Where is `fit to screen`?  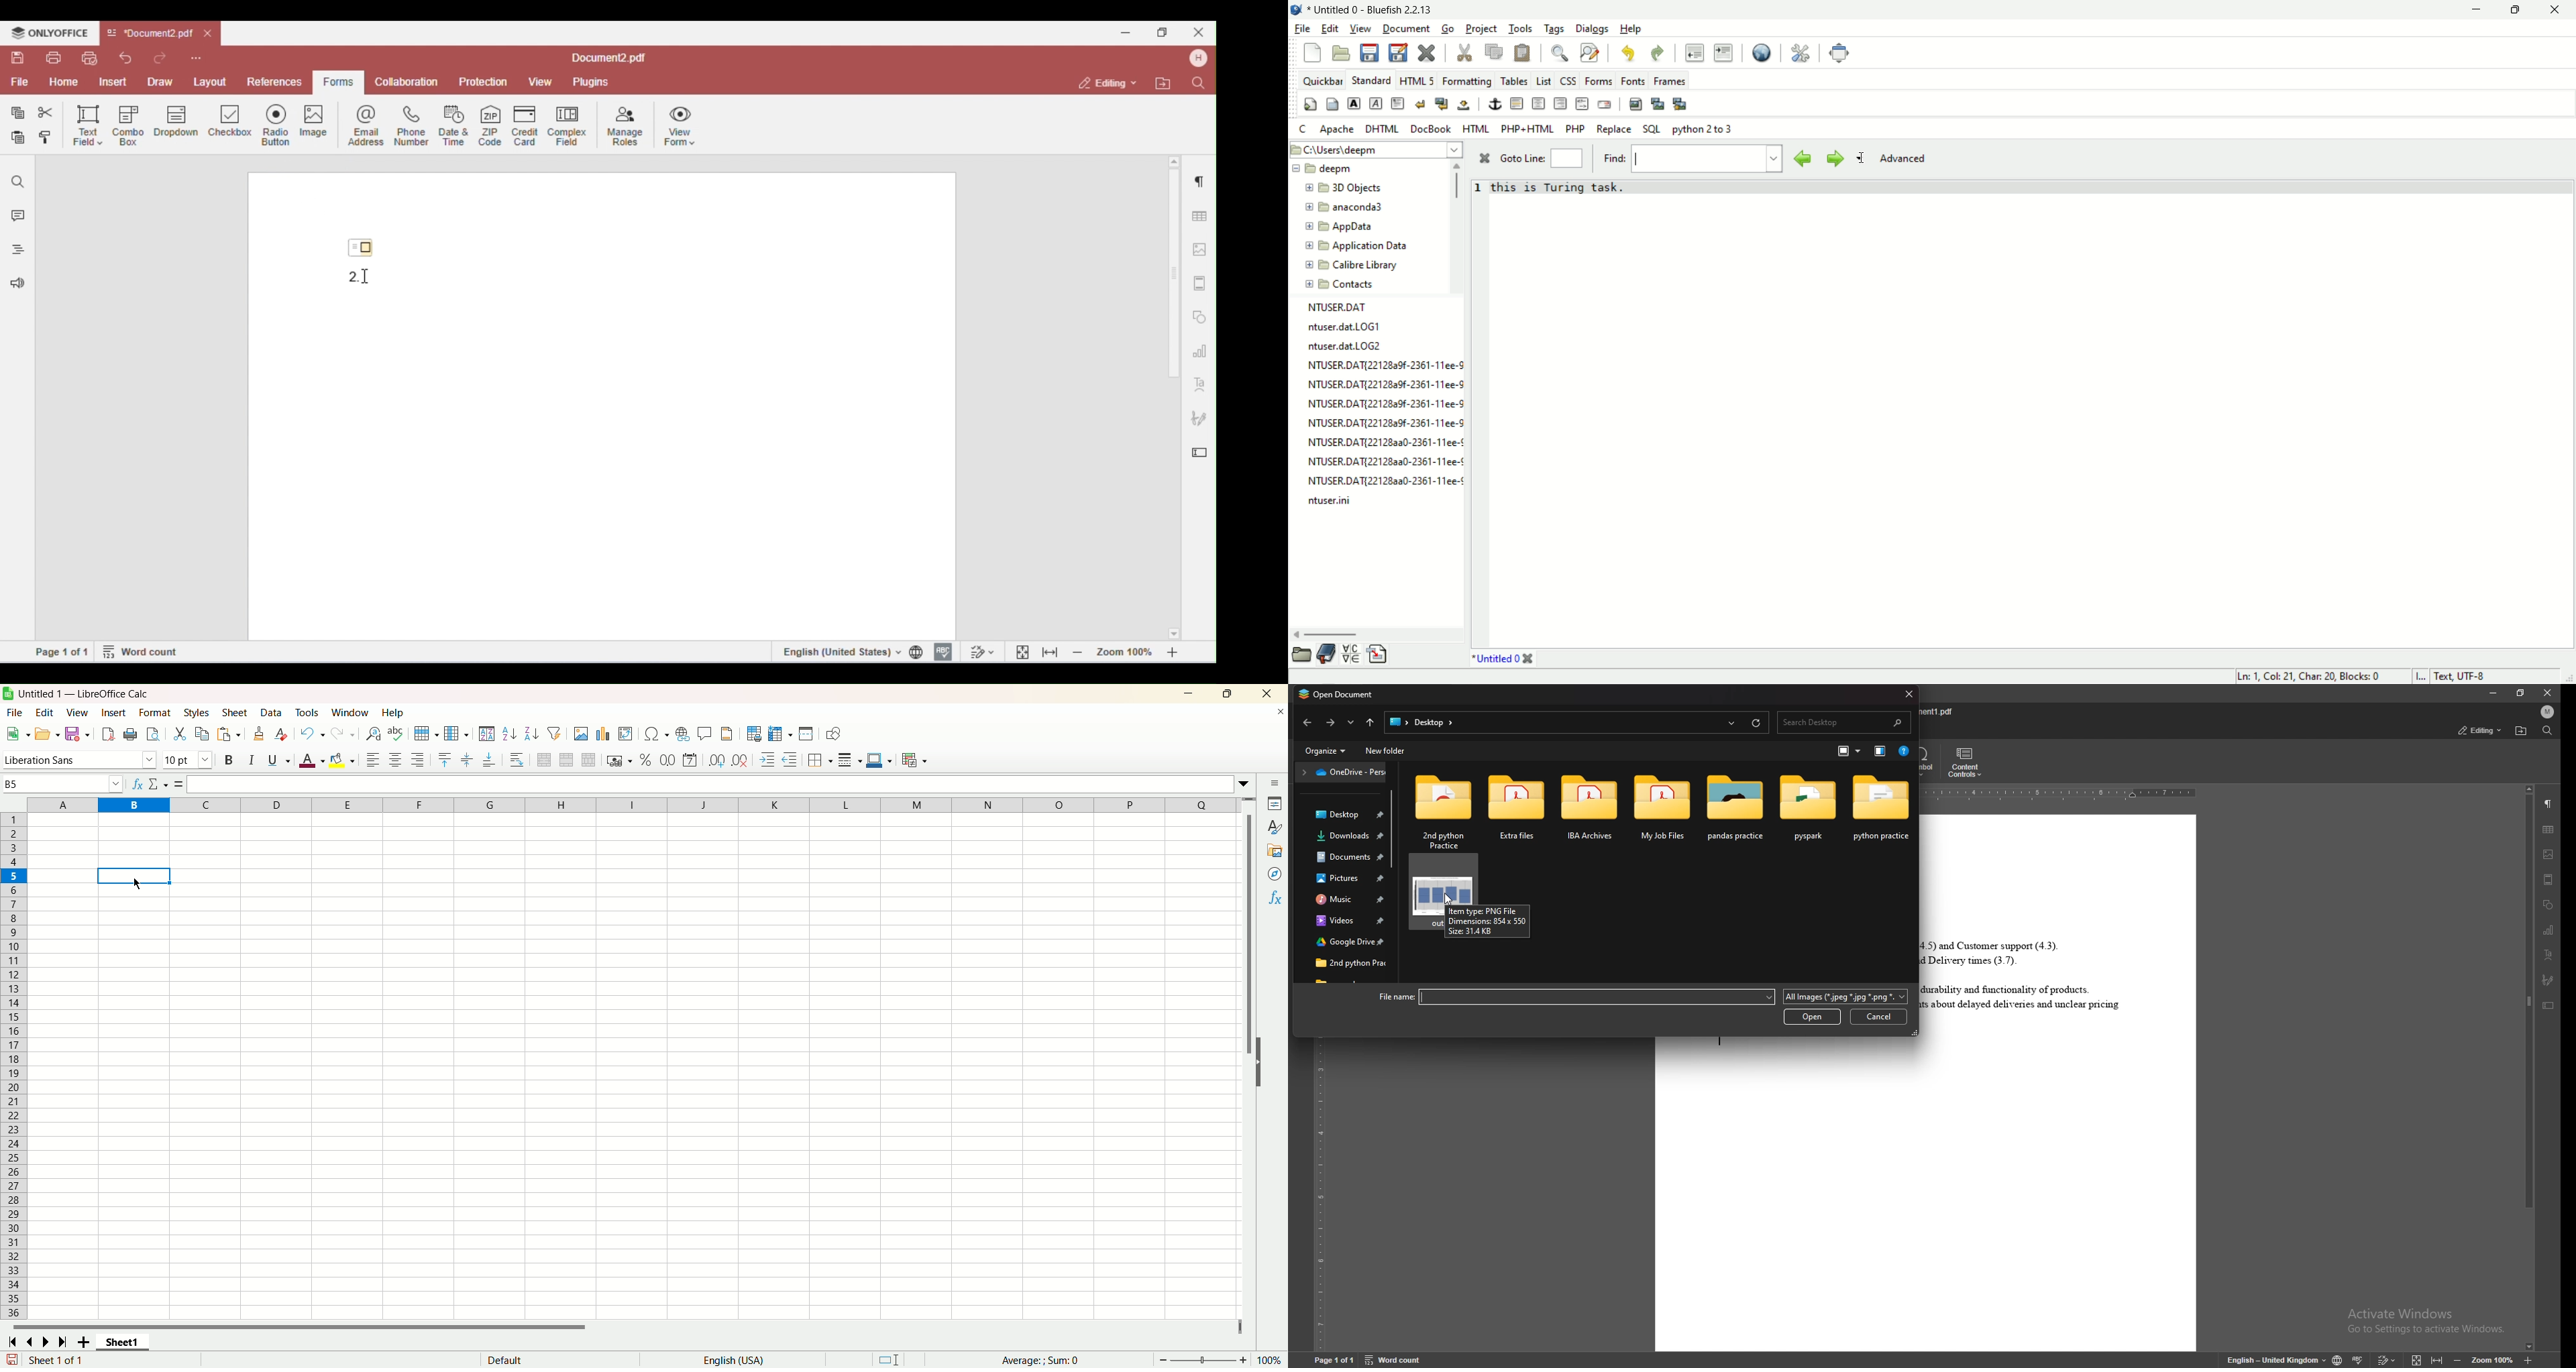
fit to screen is located at coordinates (2417, 1359).